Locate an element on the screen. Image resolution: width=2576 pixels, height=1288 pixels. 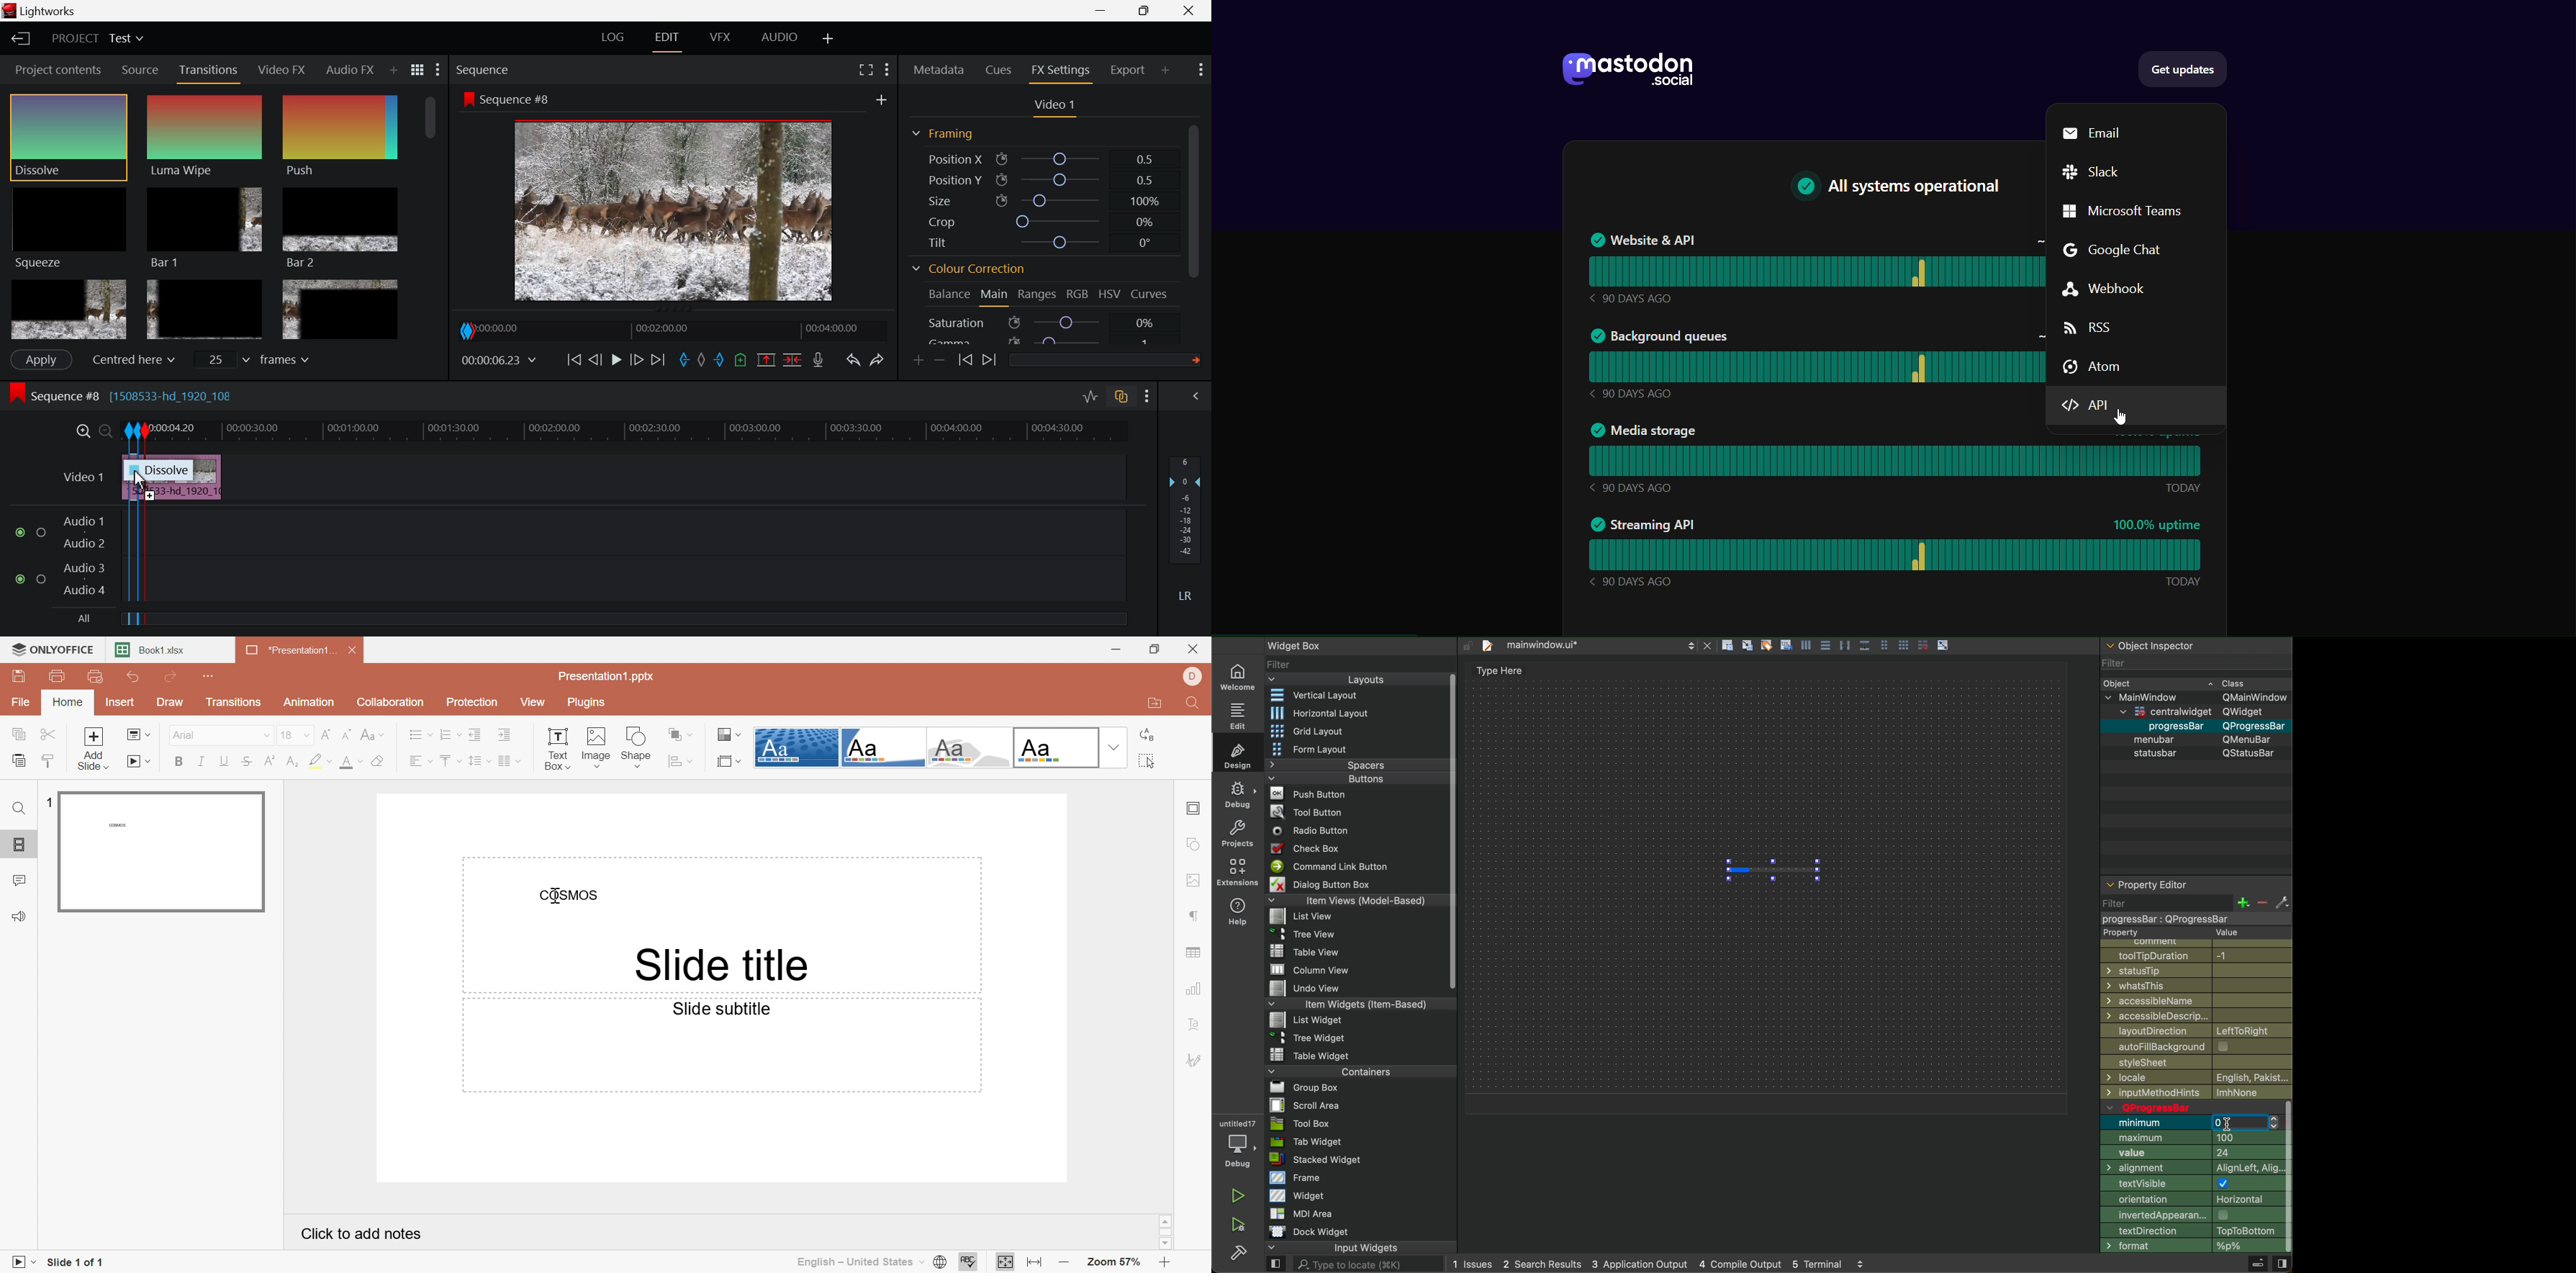
frames input field is located at coordinates (264, 358).